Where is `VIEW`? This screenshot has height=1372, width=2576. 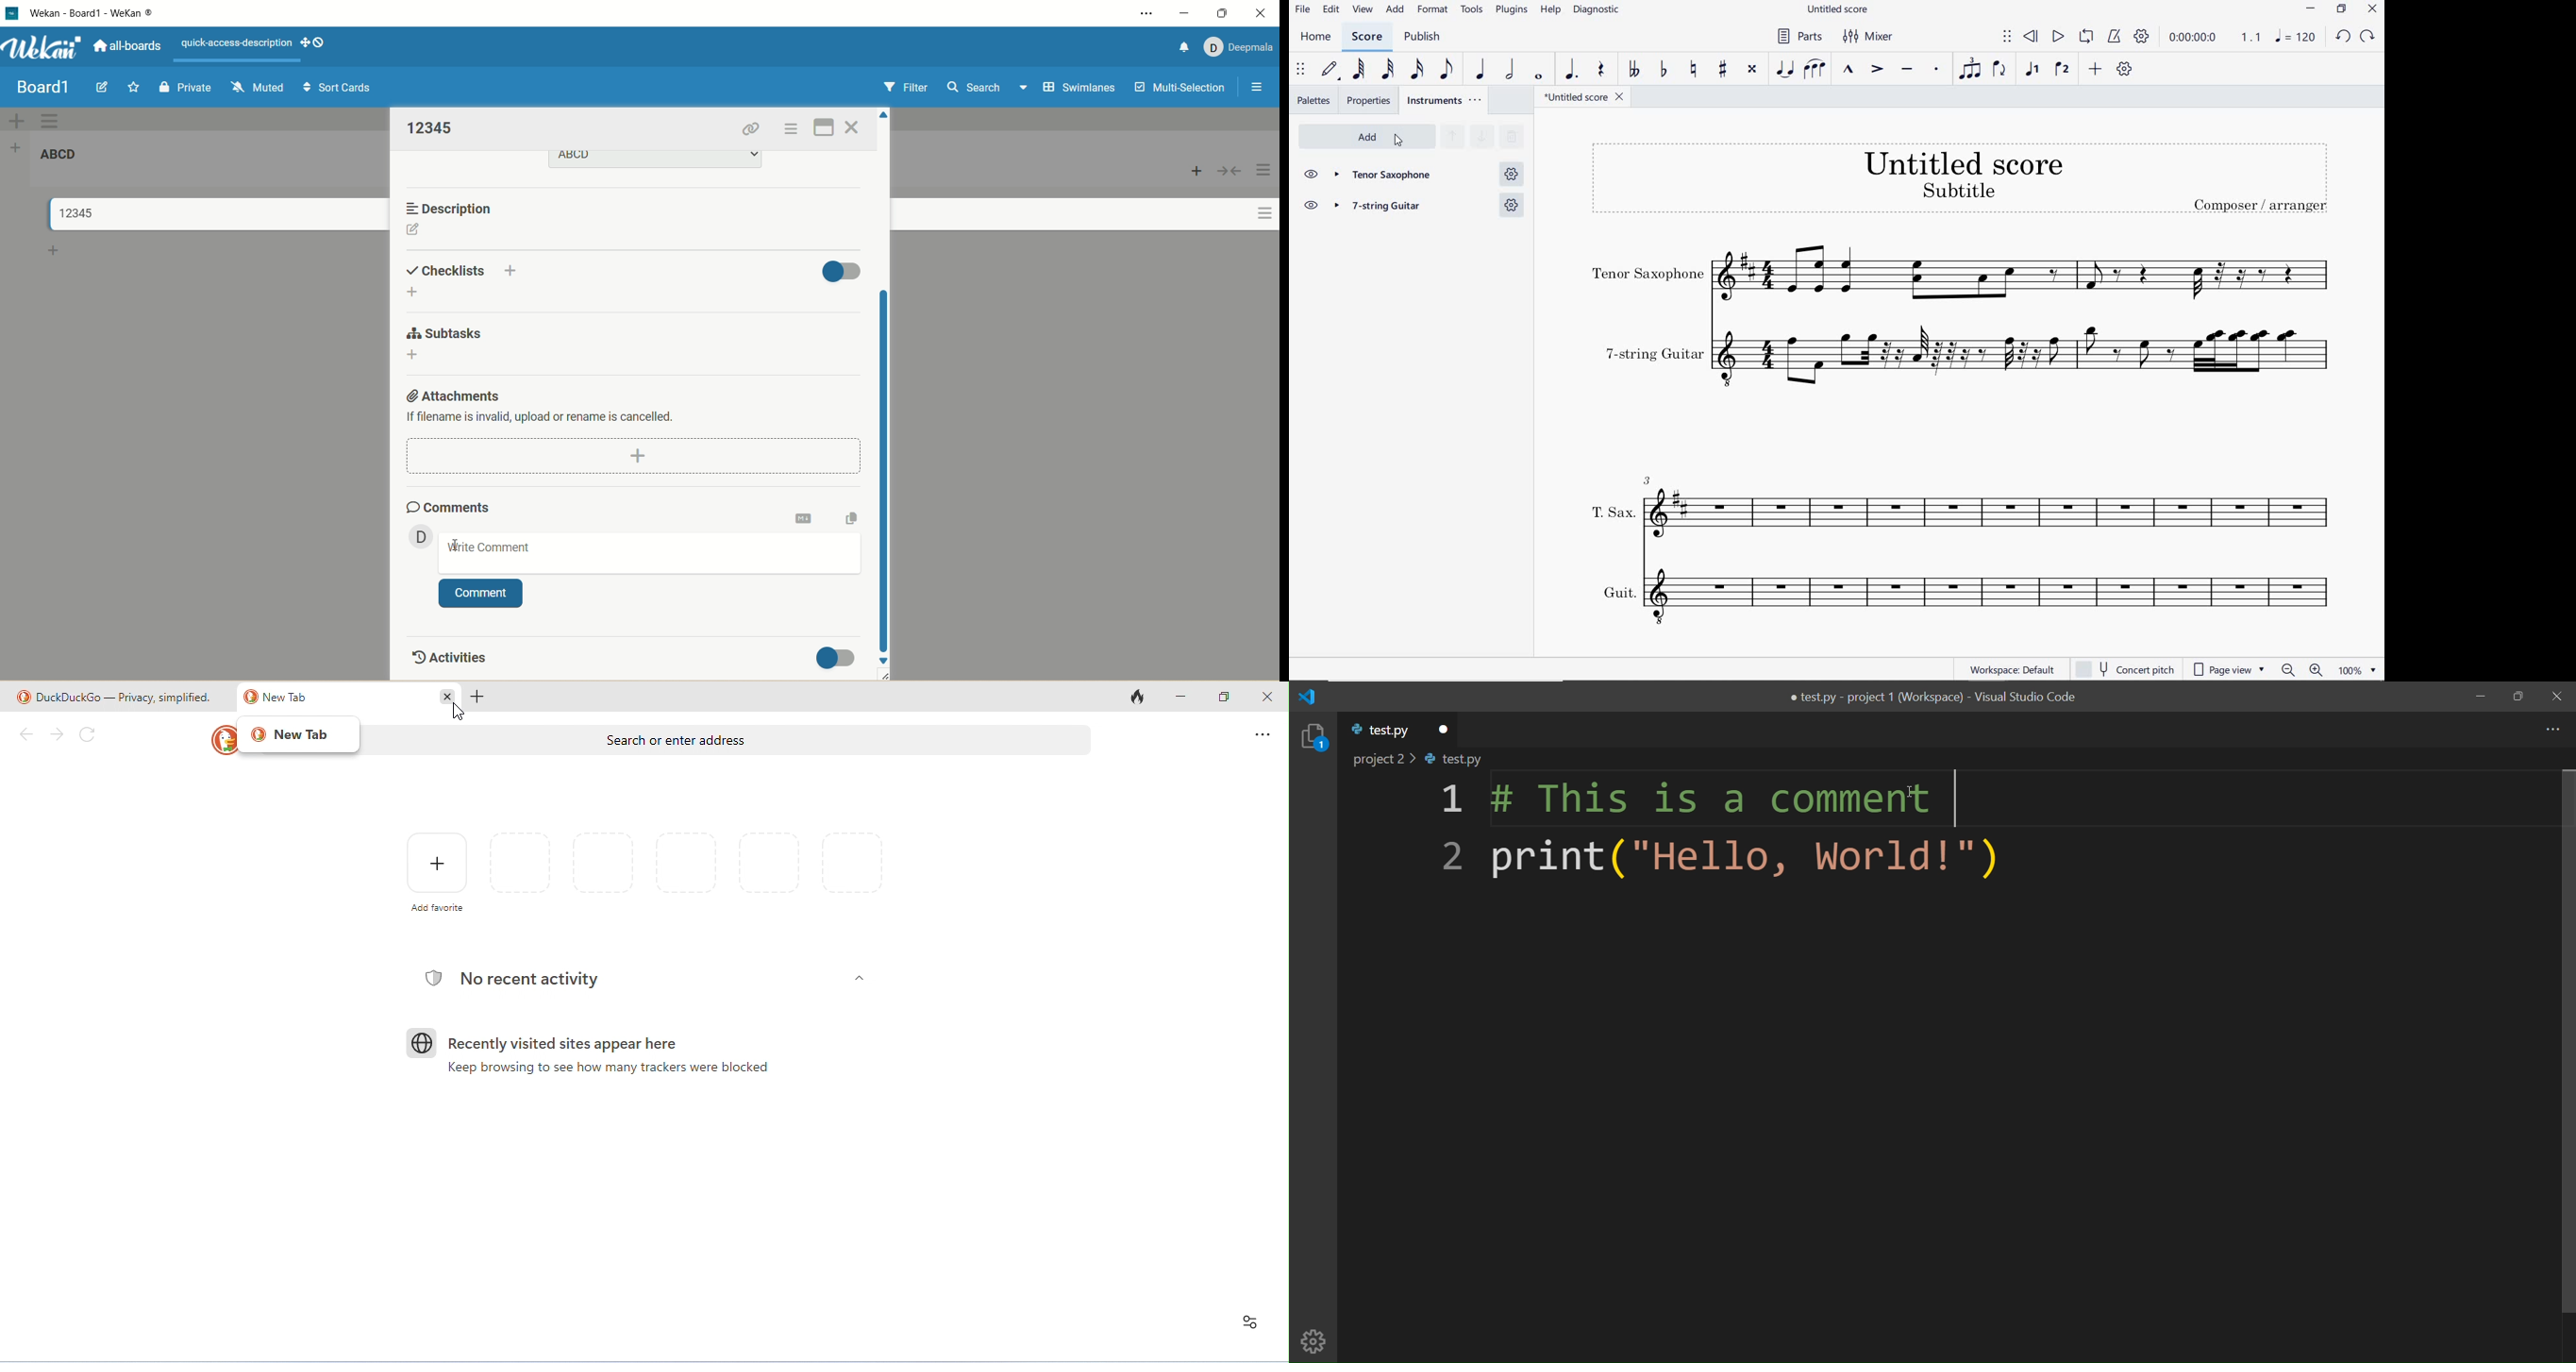 VIEW is located at coordinates (1364, 10).